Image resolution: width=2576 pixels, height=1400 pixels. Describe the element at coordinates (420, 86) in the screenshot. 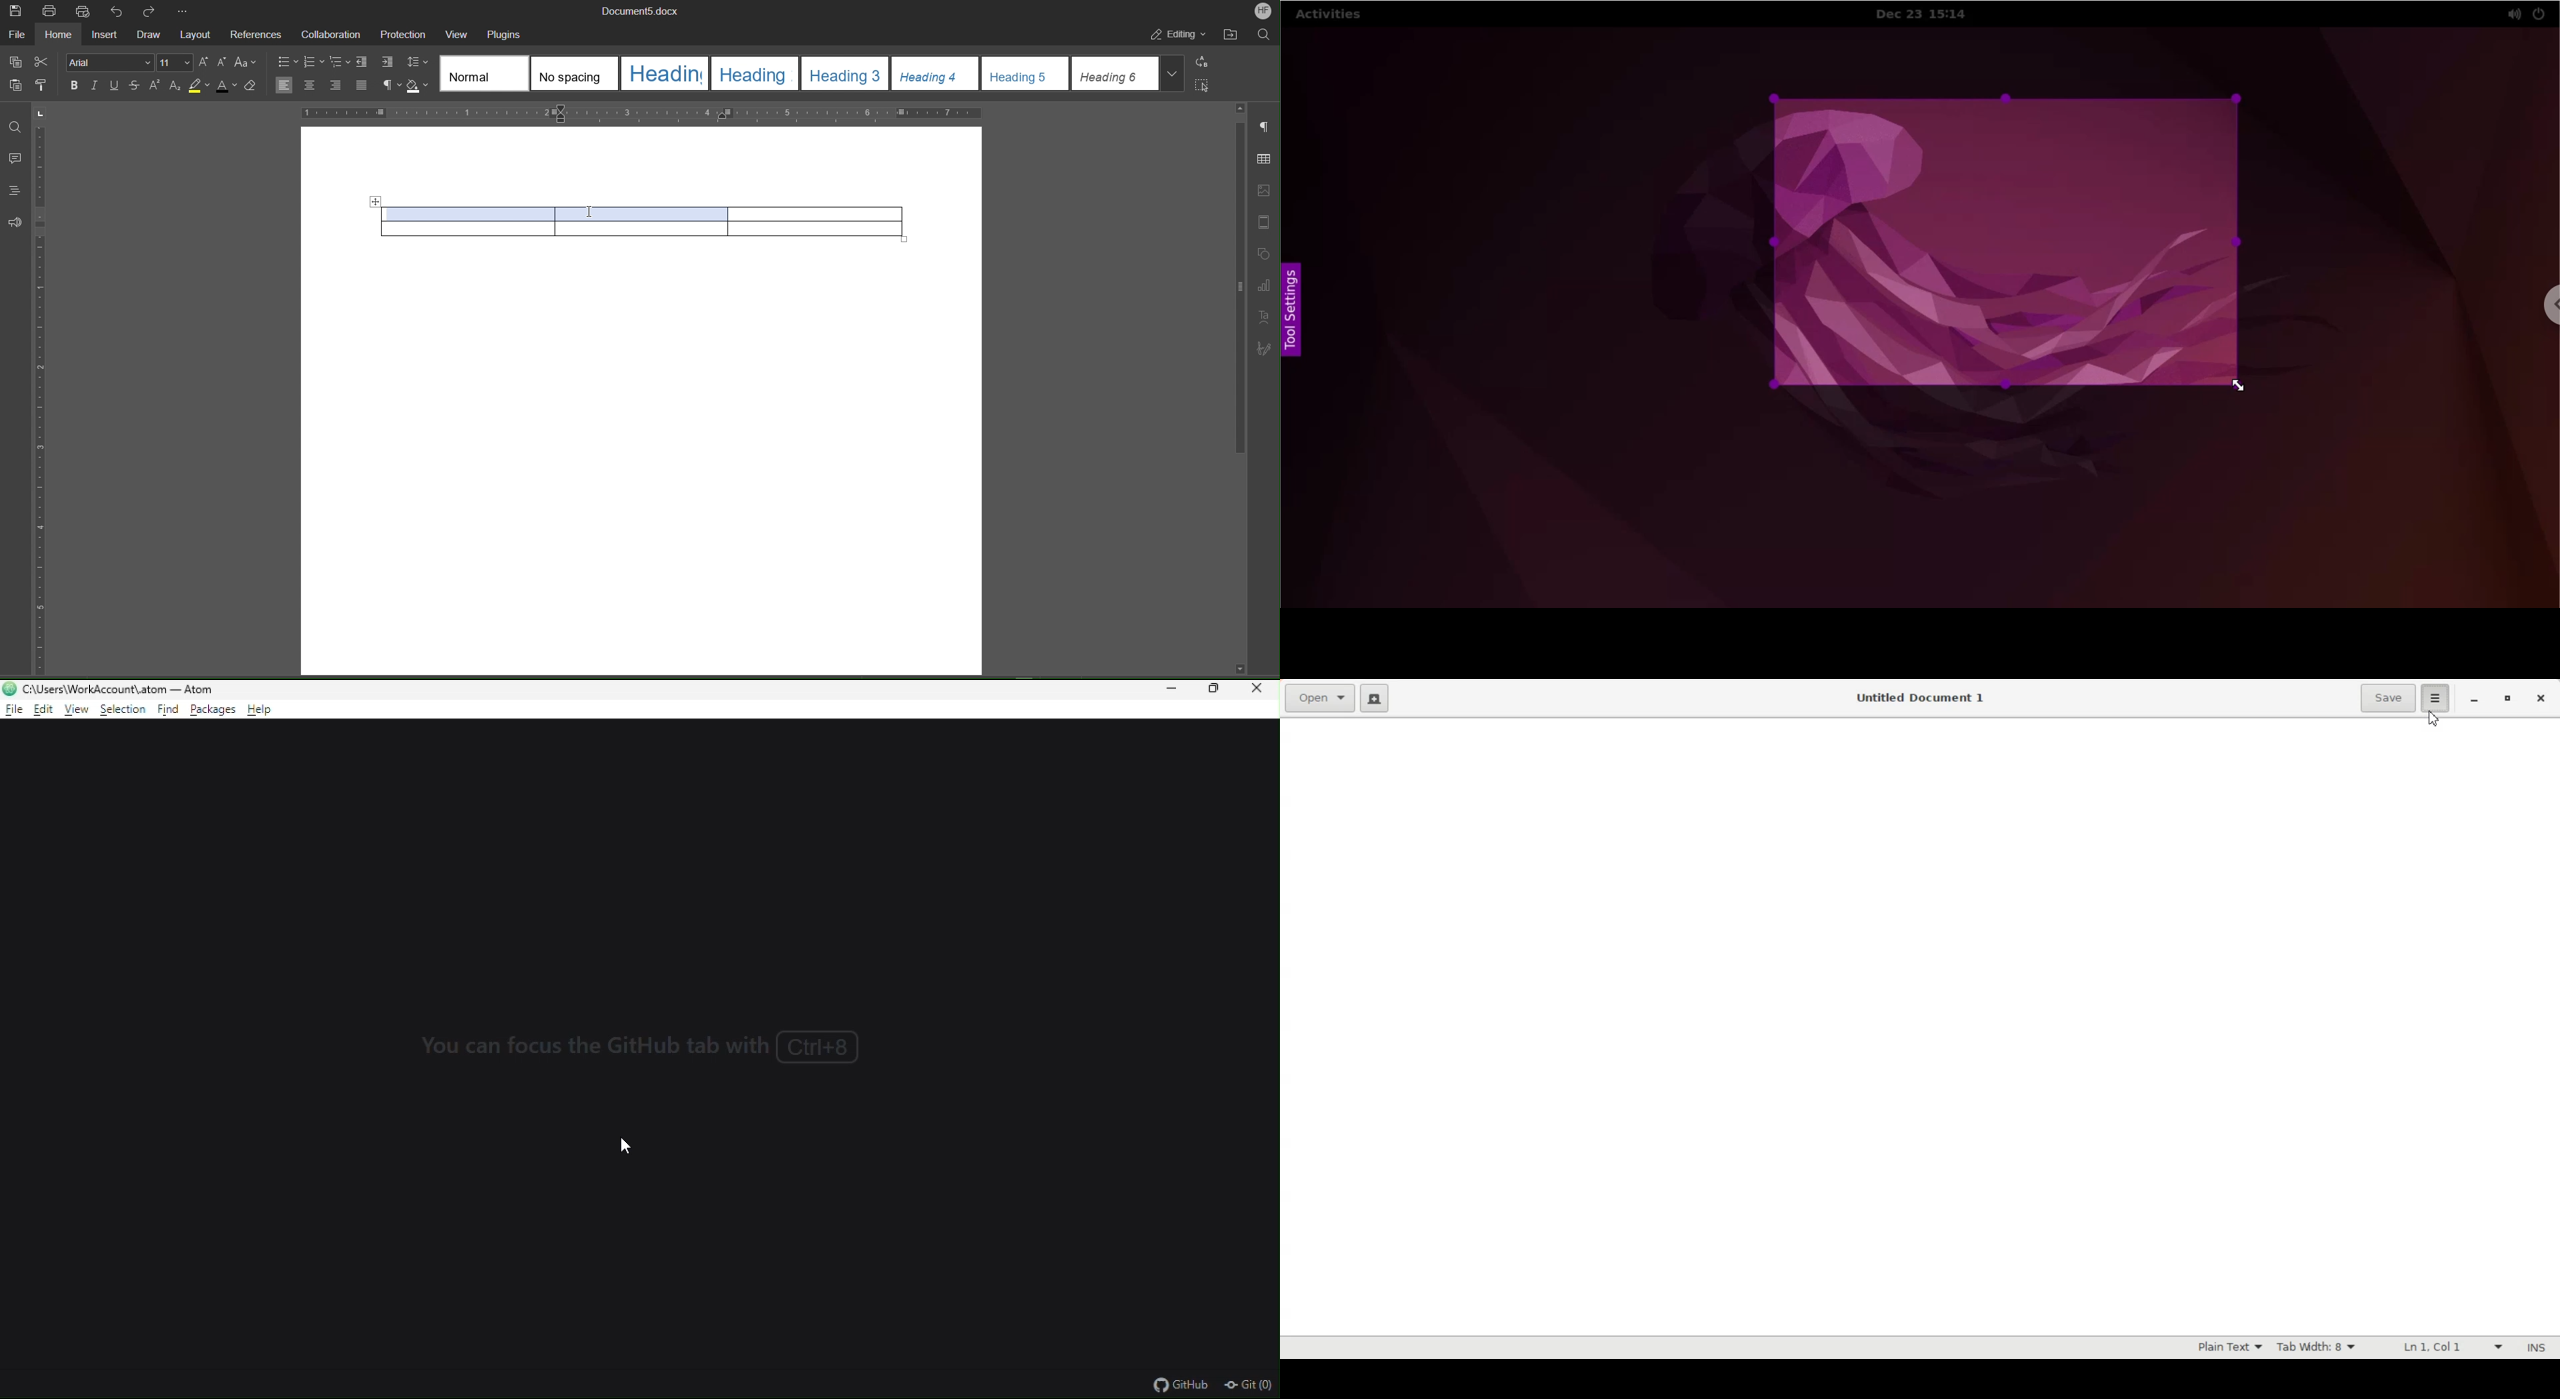

I see `Shadow` at that location.